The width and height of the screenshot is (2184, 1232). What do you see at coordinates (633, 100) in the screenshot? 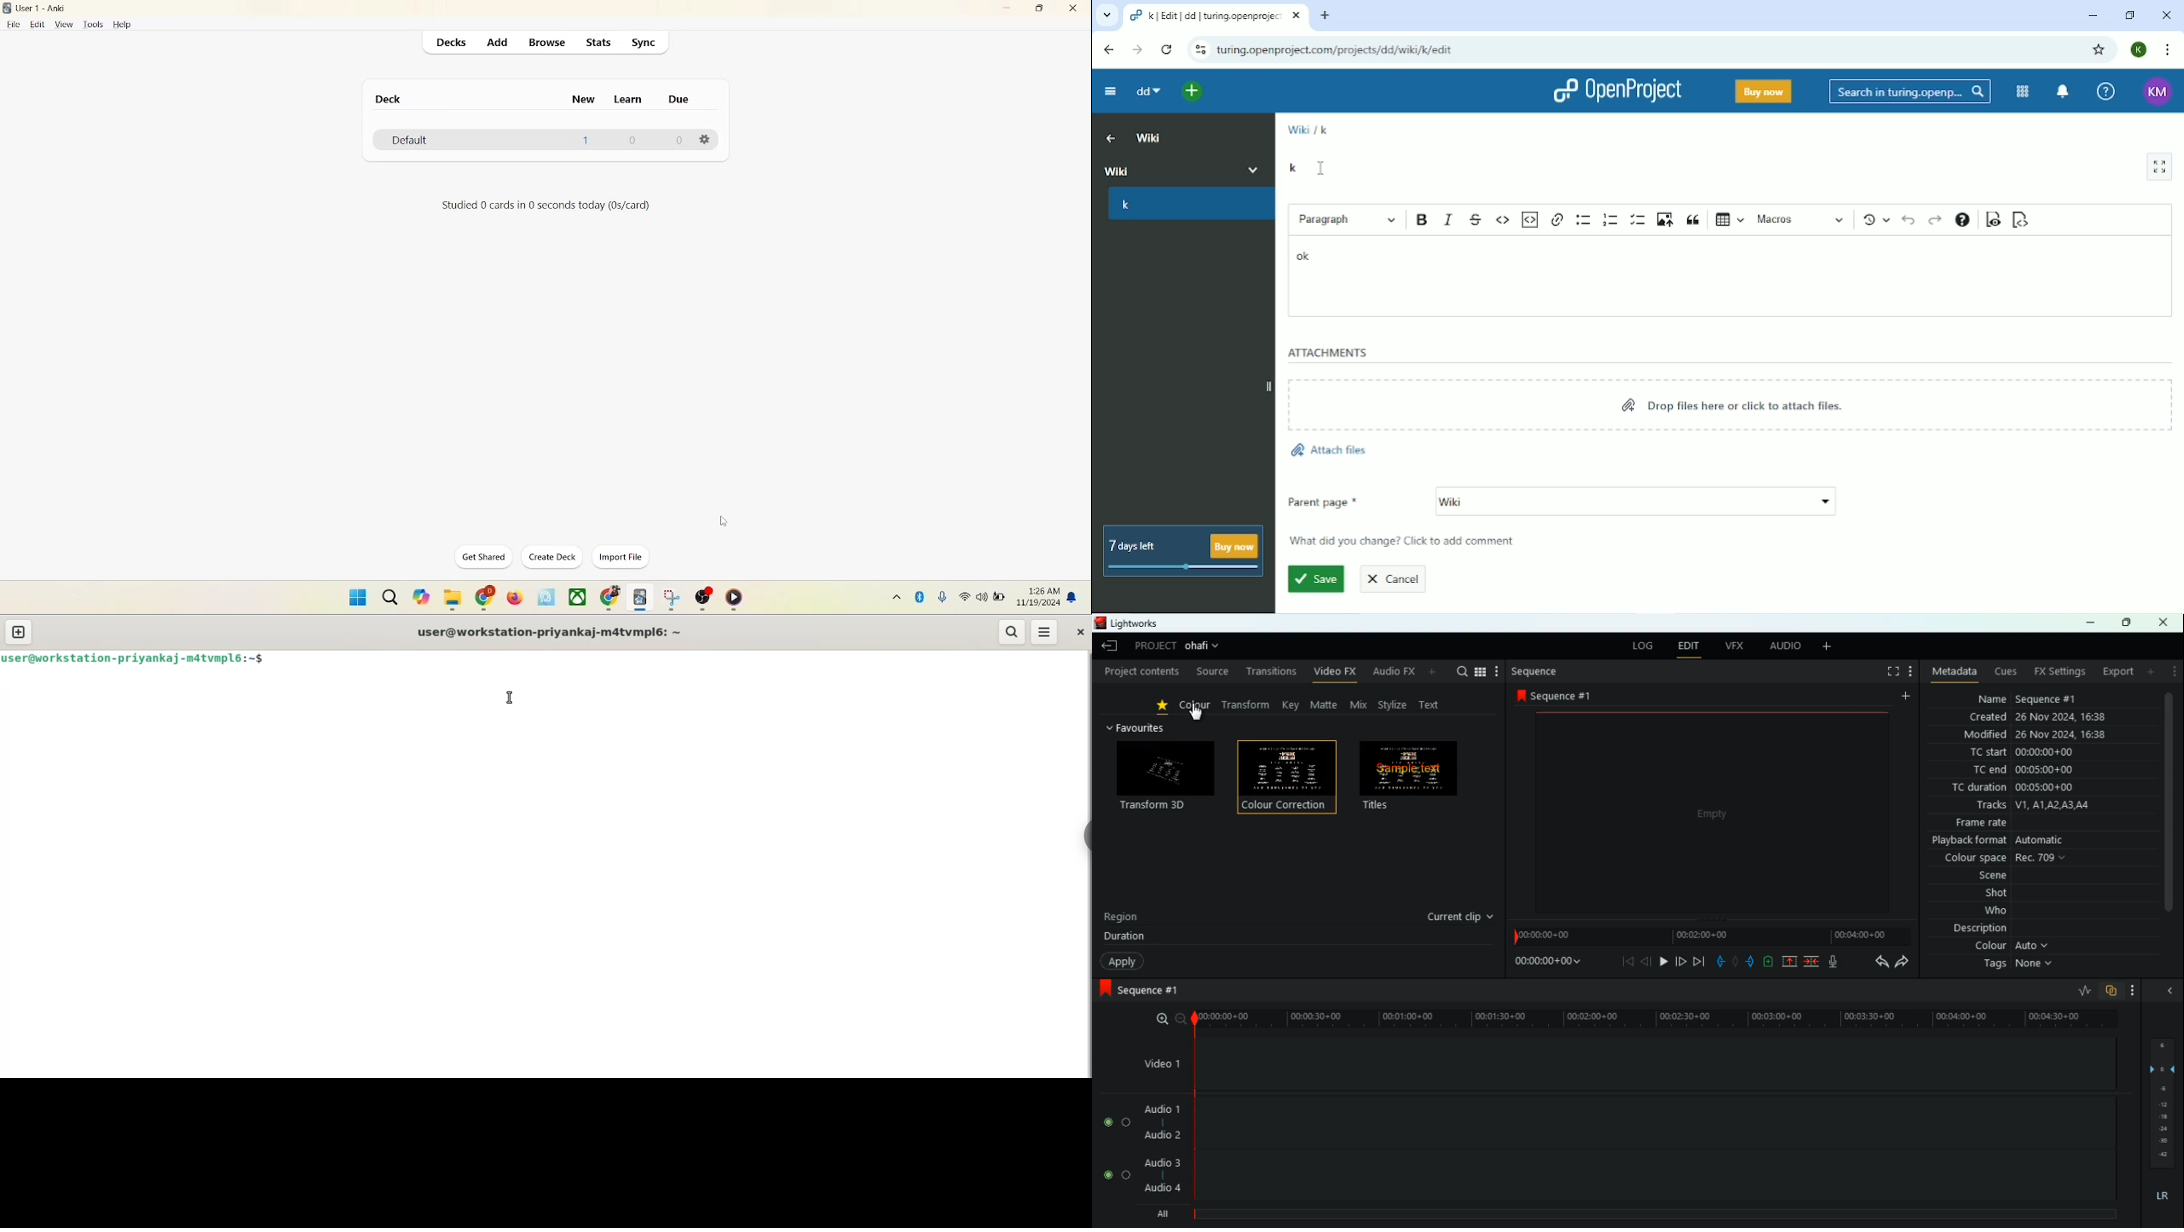
I see `learn` at bounding box center [633, 100].